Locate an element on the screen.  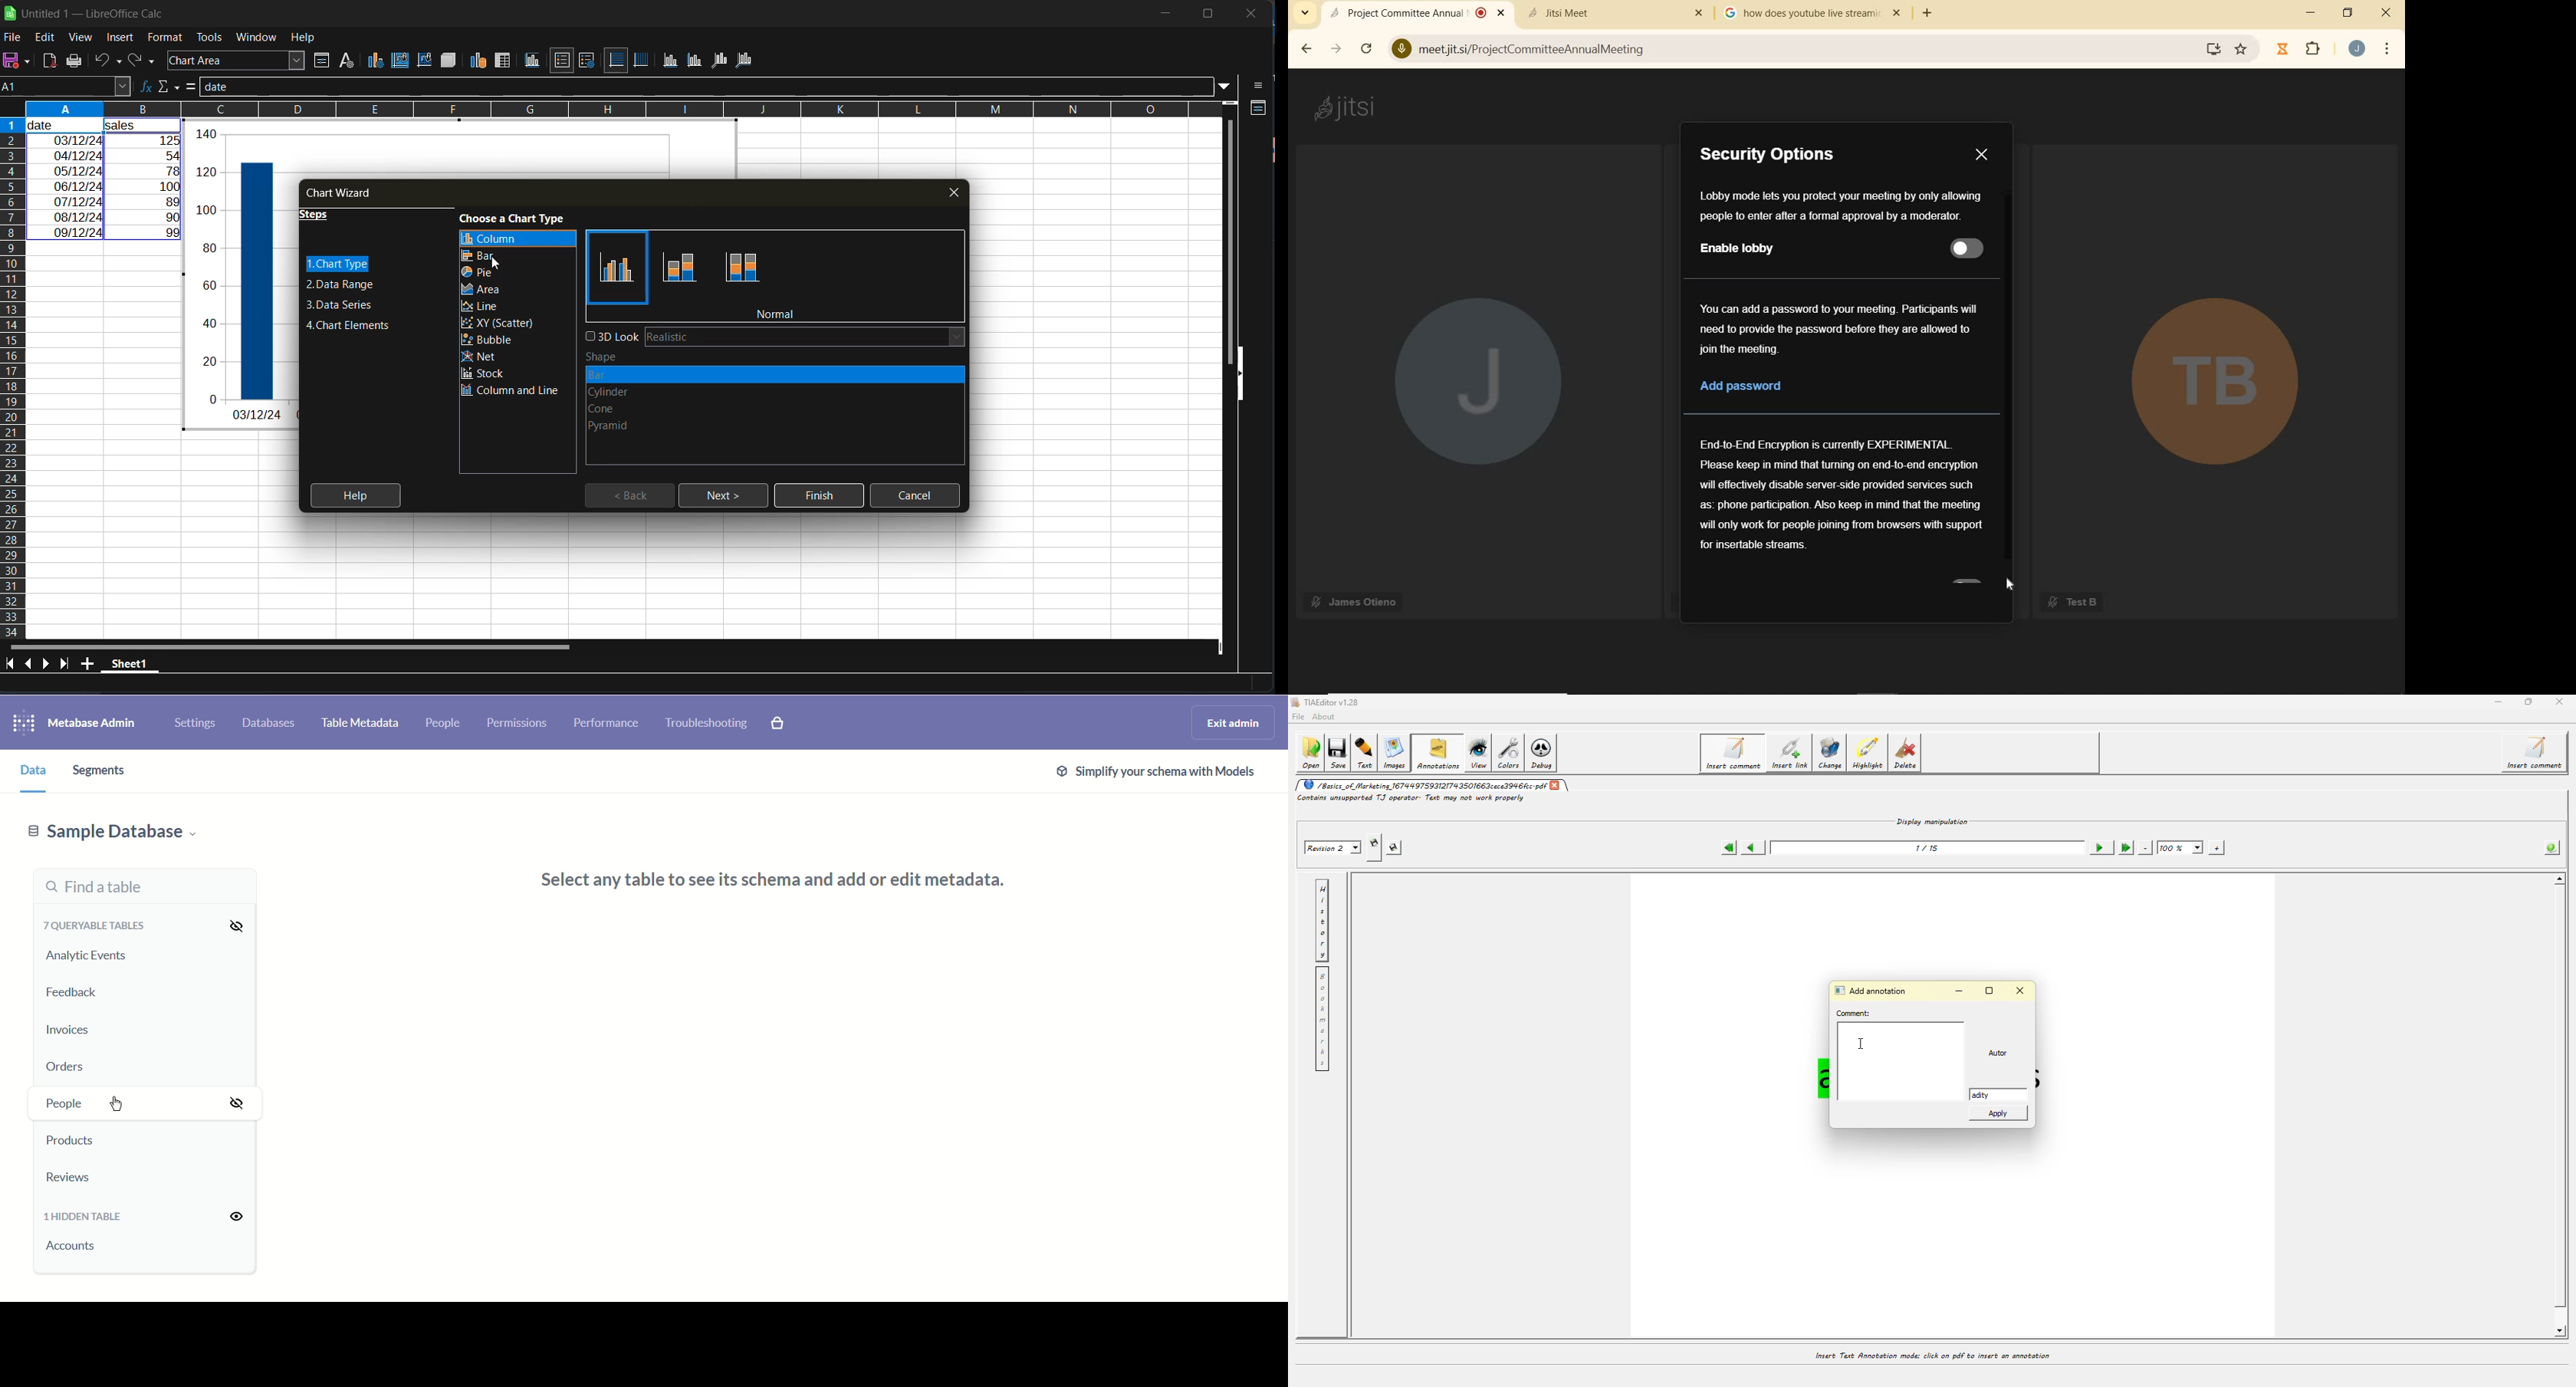
z axis is located at coordinates (719, 58).